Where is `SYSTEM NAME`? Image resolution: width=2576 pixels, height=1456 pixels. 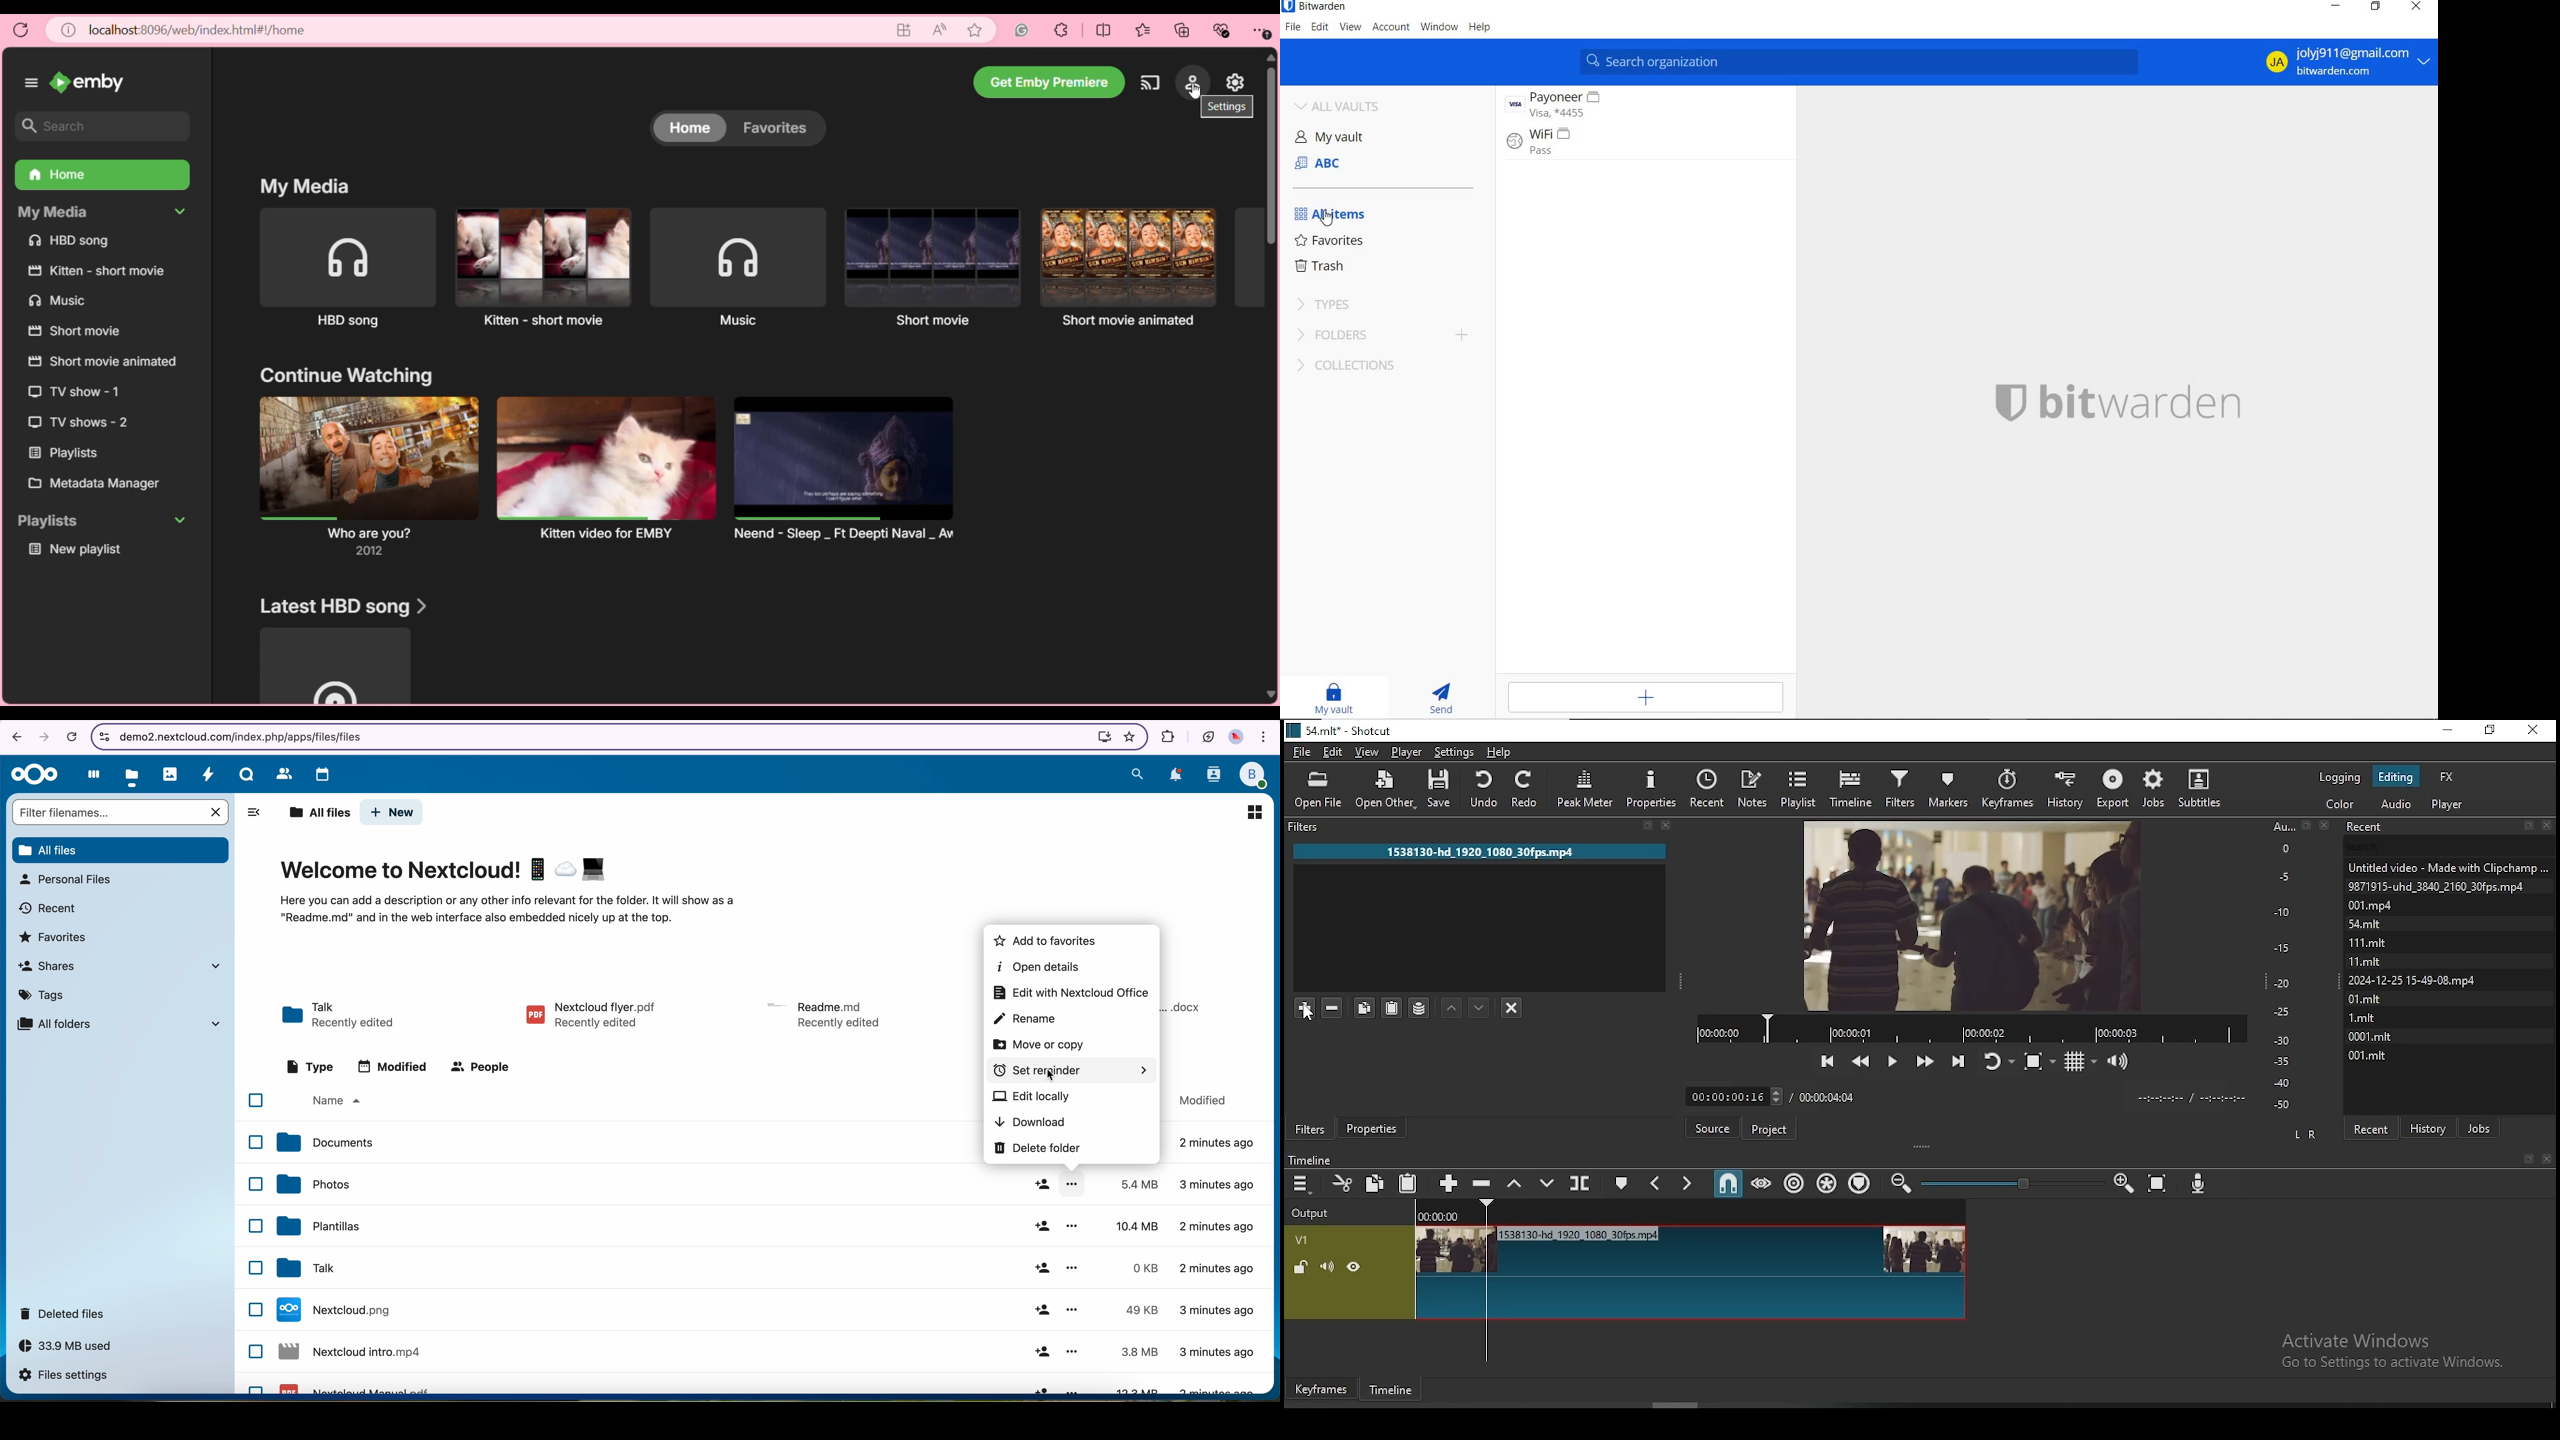
SYSTEM NAME is located at coordinates (1315, 7).